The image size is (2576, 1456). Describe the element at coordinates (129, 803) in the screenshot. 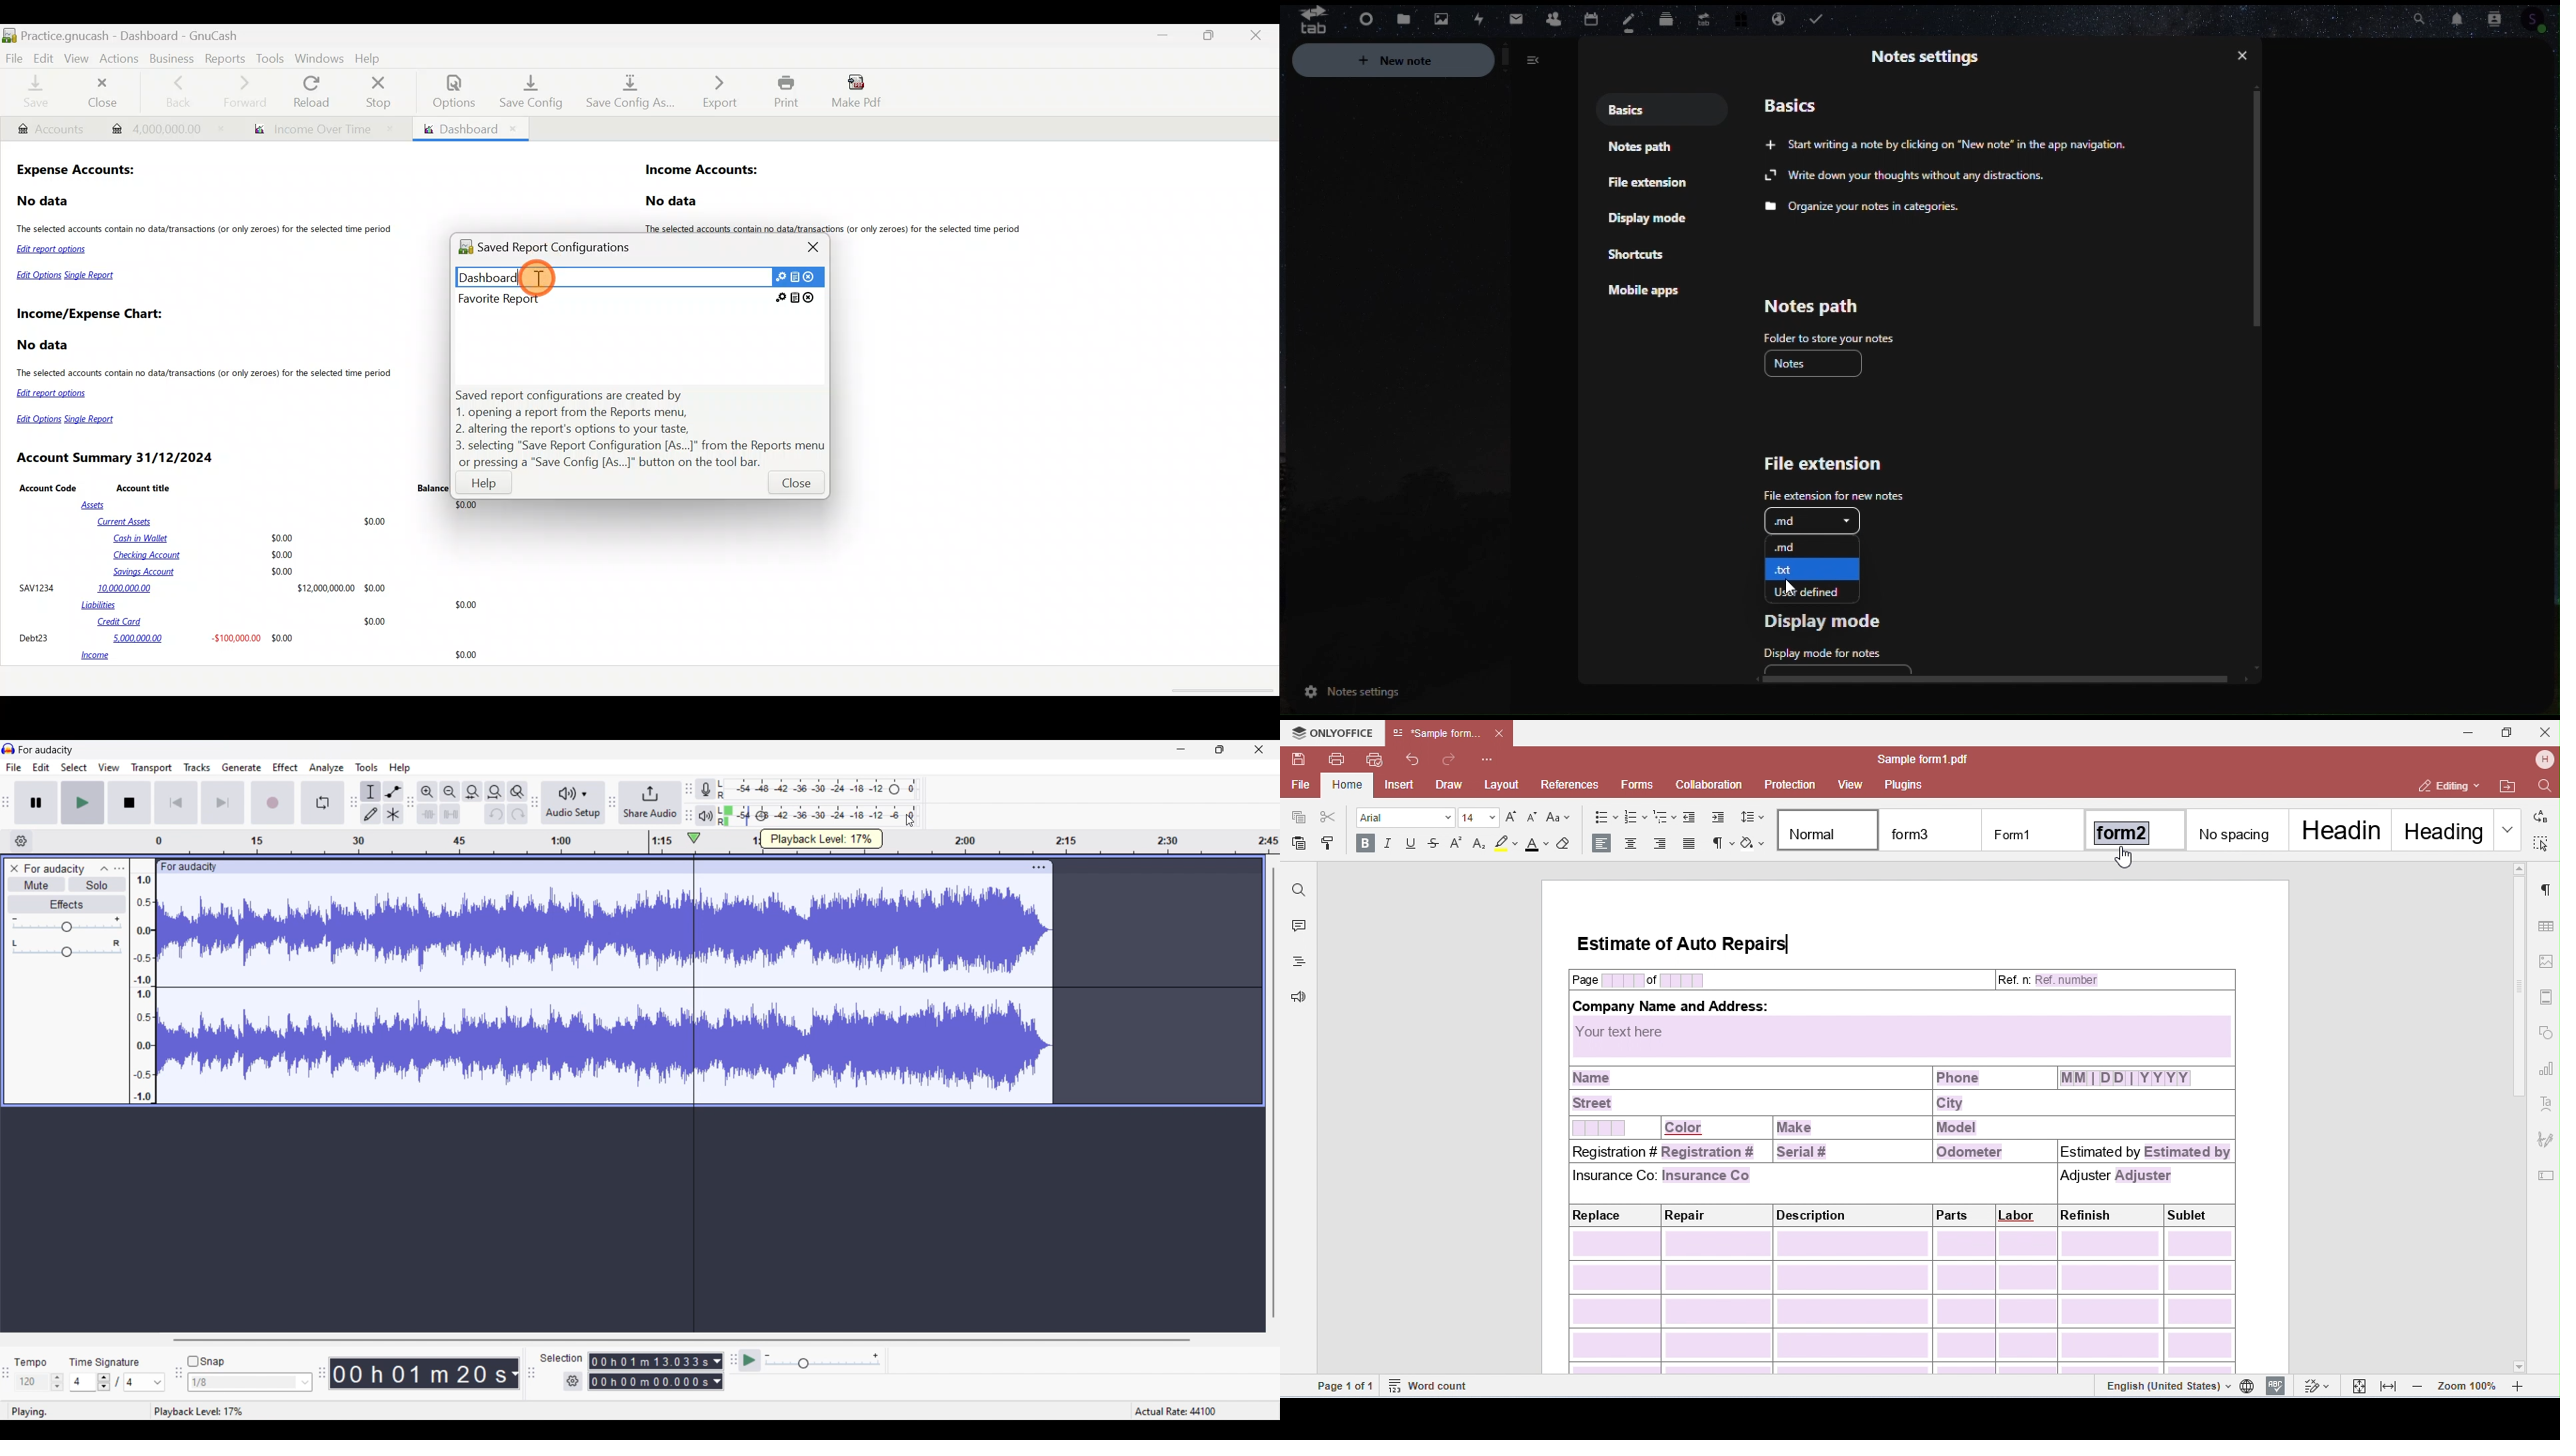

I see `Stop` at that location.